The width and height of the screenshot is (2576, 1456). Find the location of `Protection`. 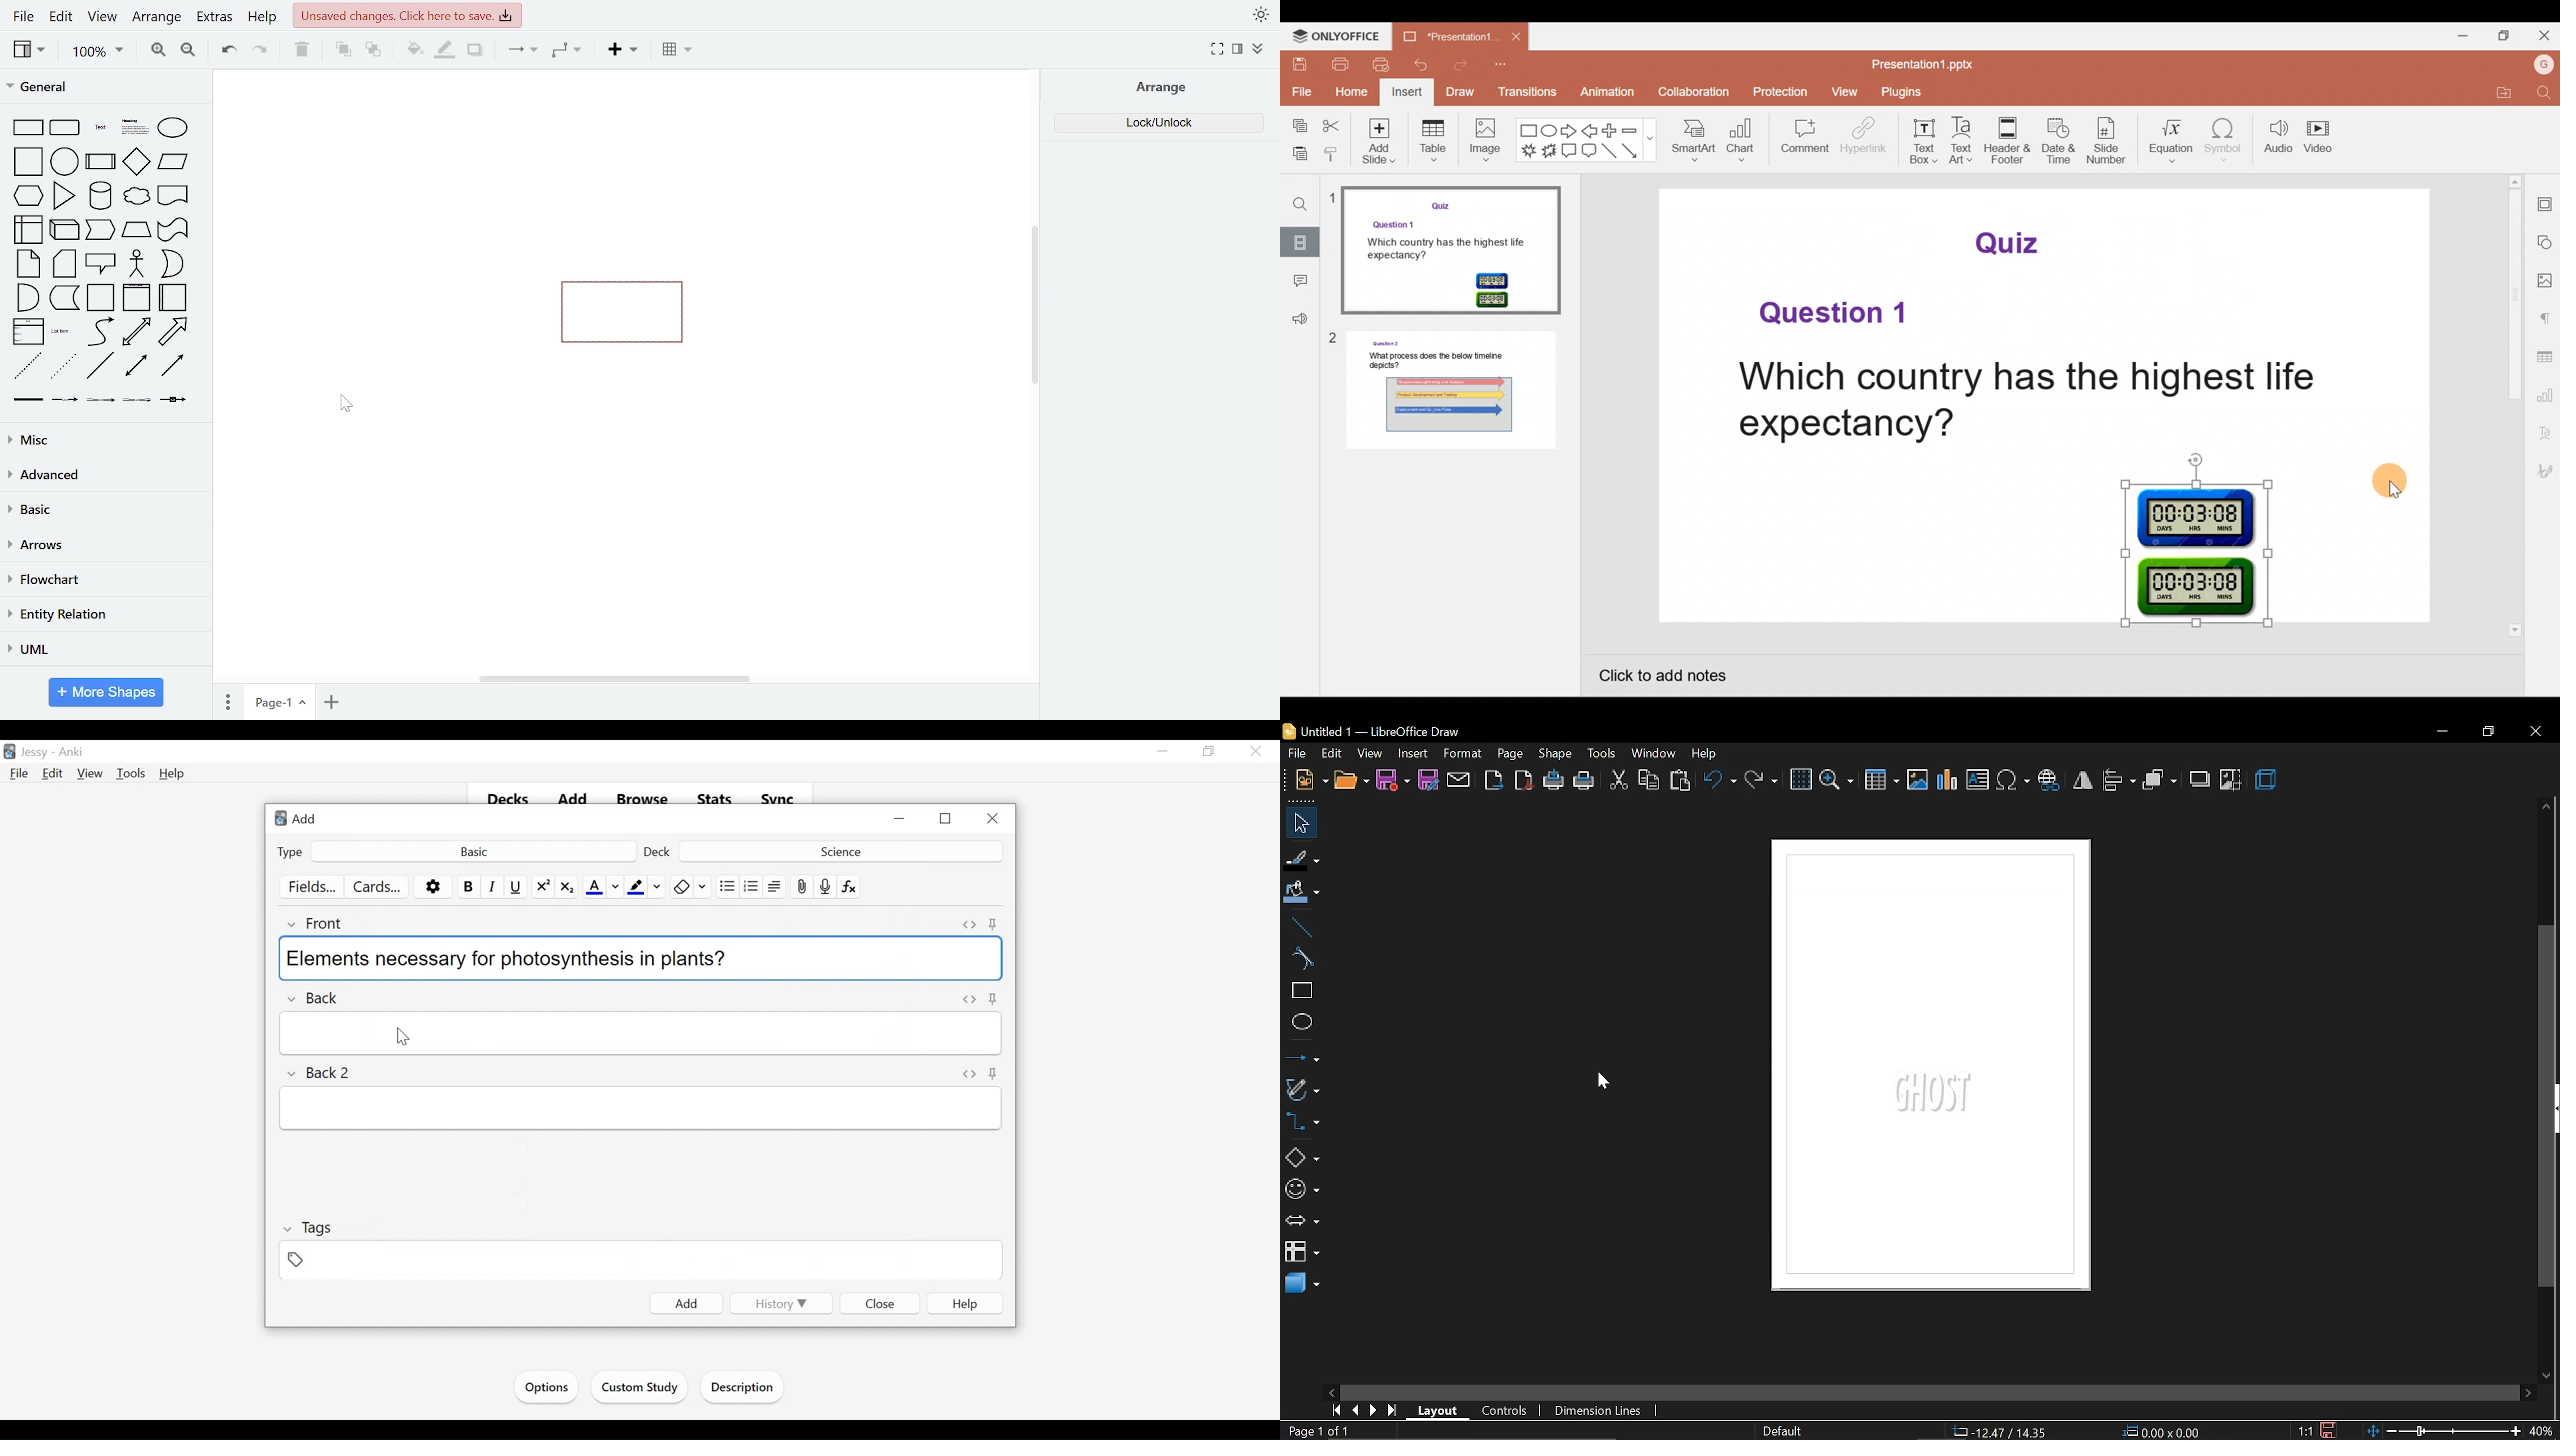

Protection is located at coordinates (1780, 91).